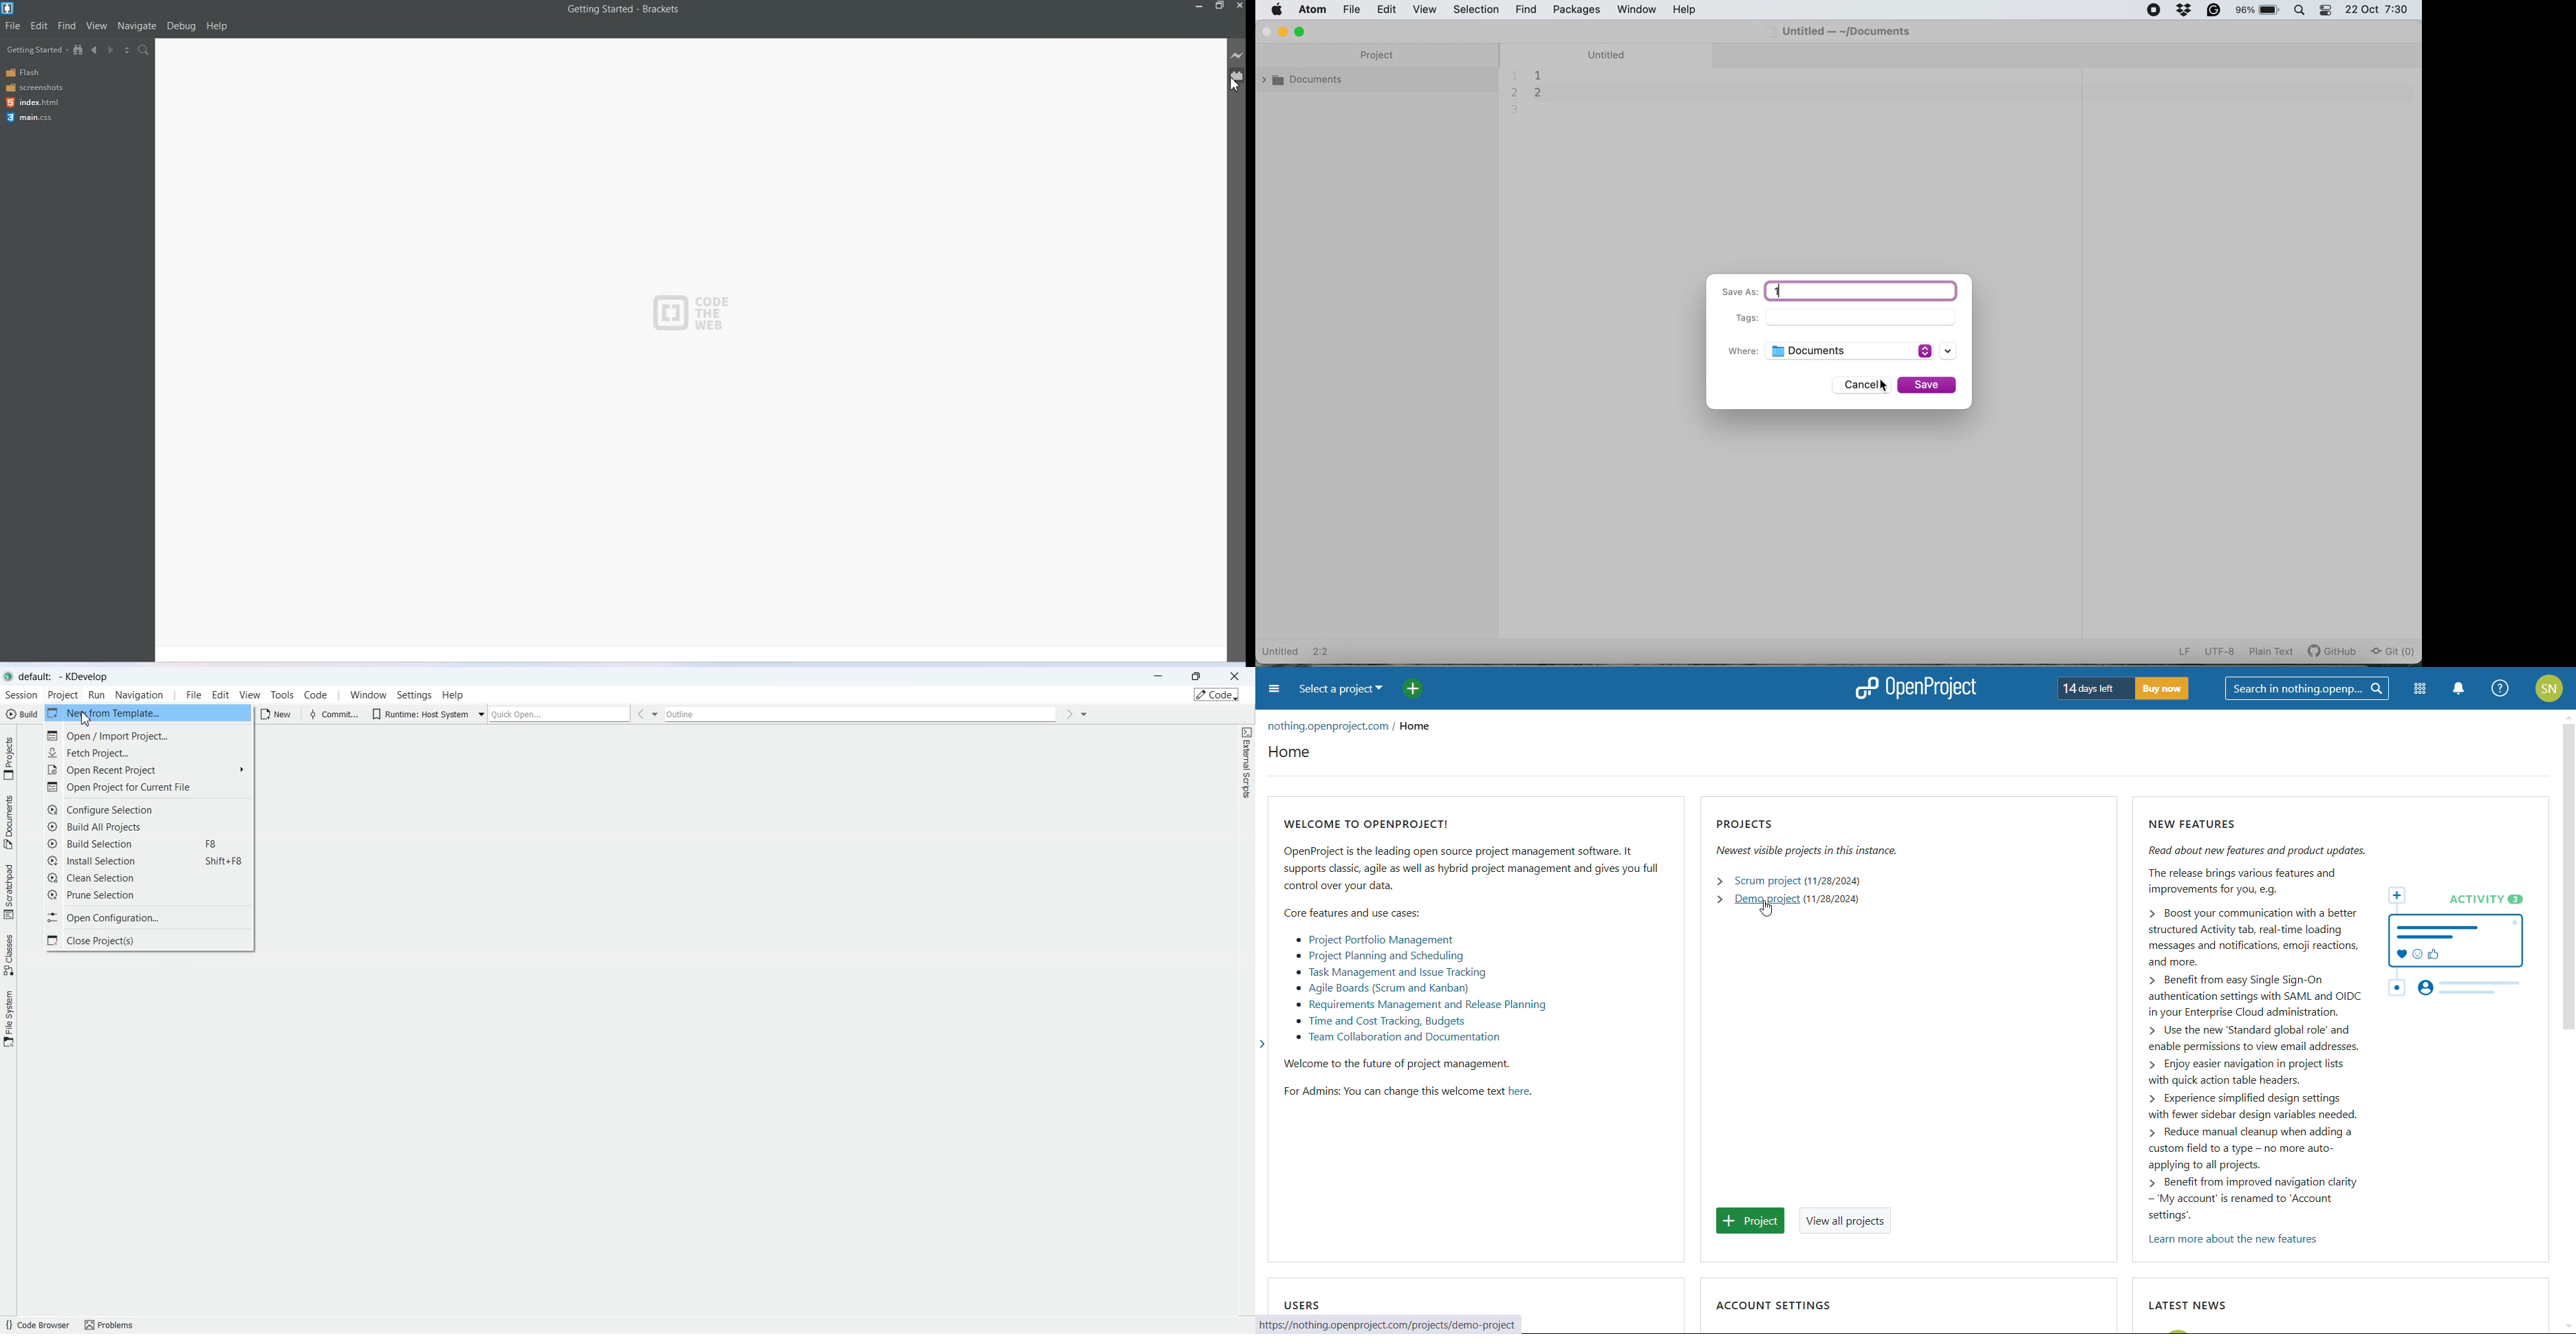  I want to click on save, so click(1929, 385).